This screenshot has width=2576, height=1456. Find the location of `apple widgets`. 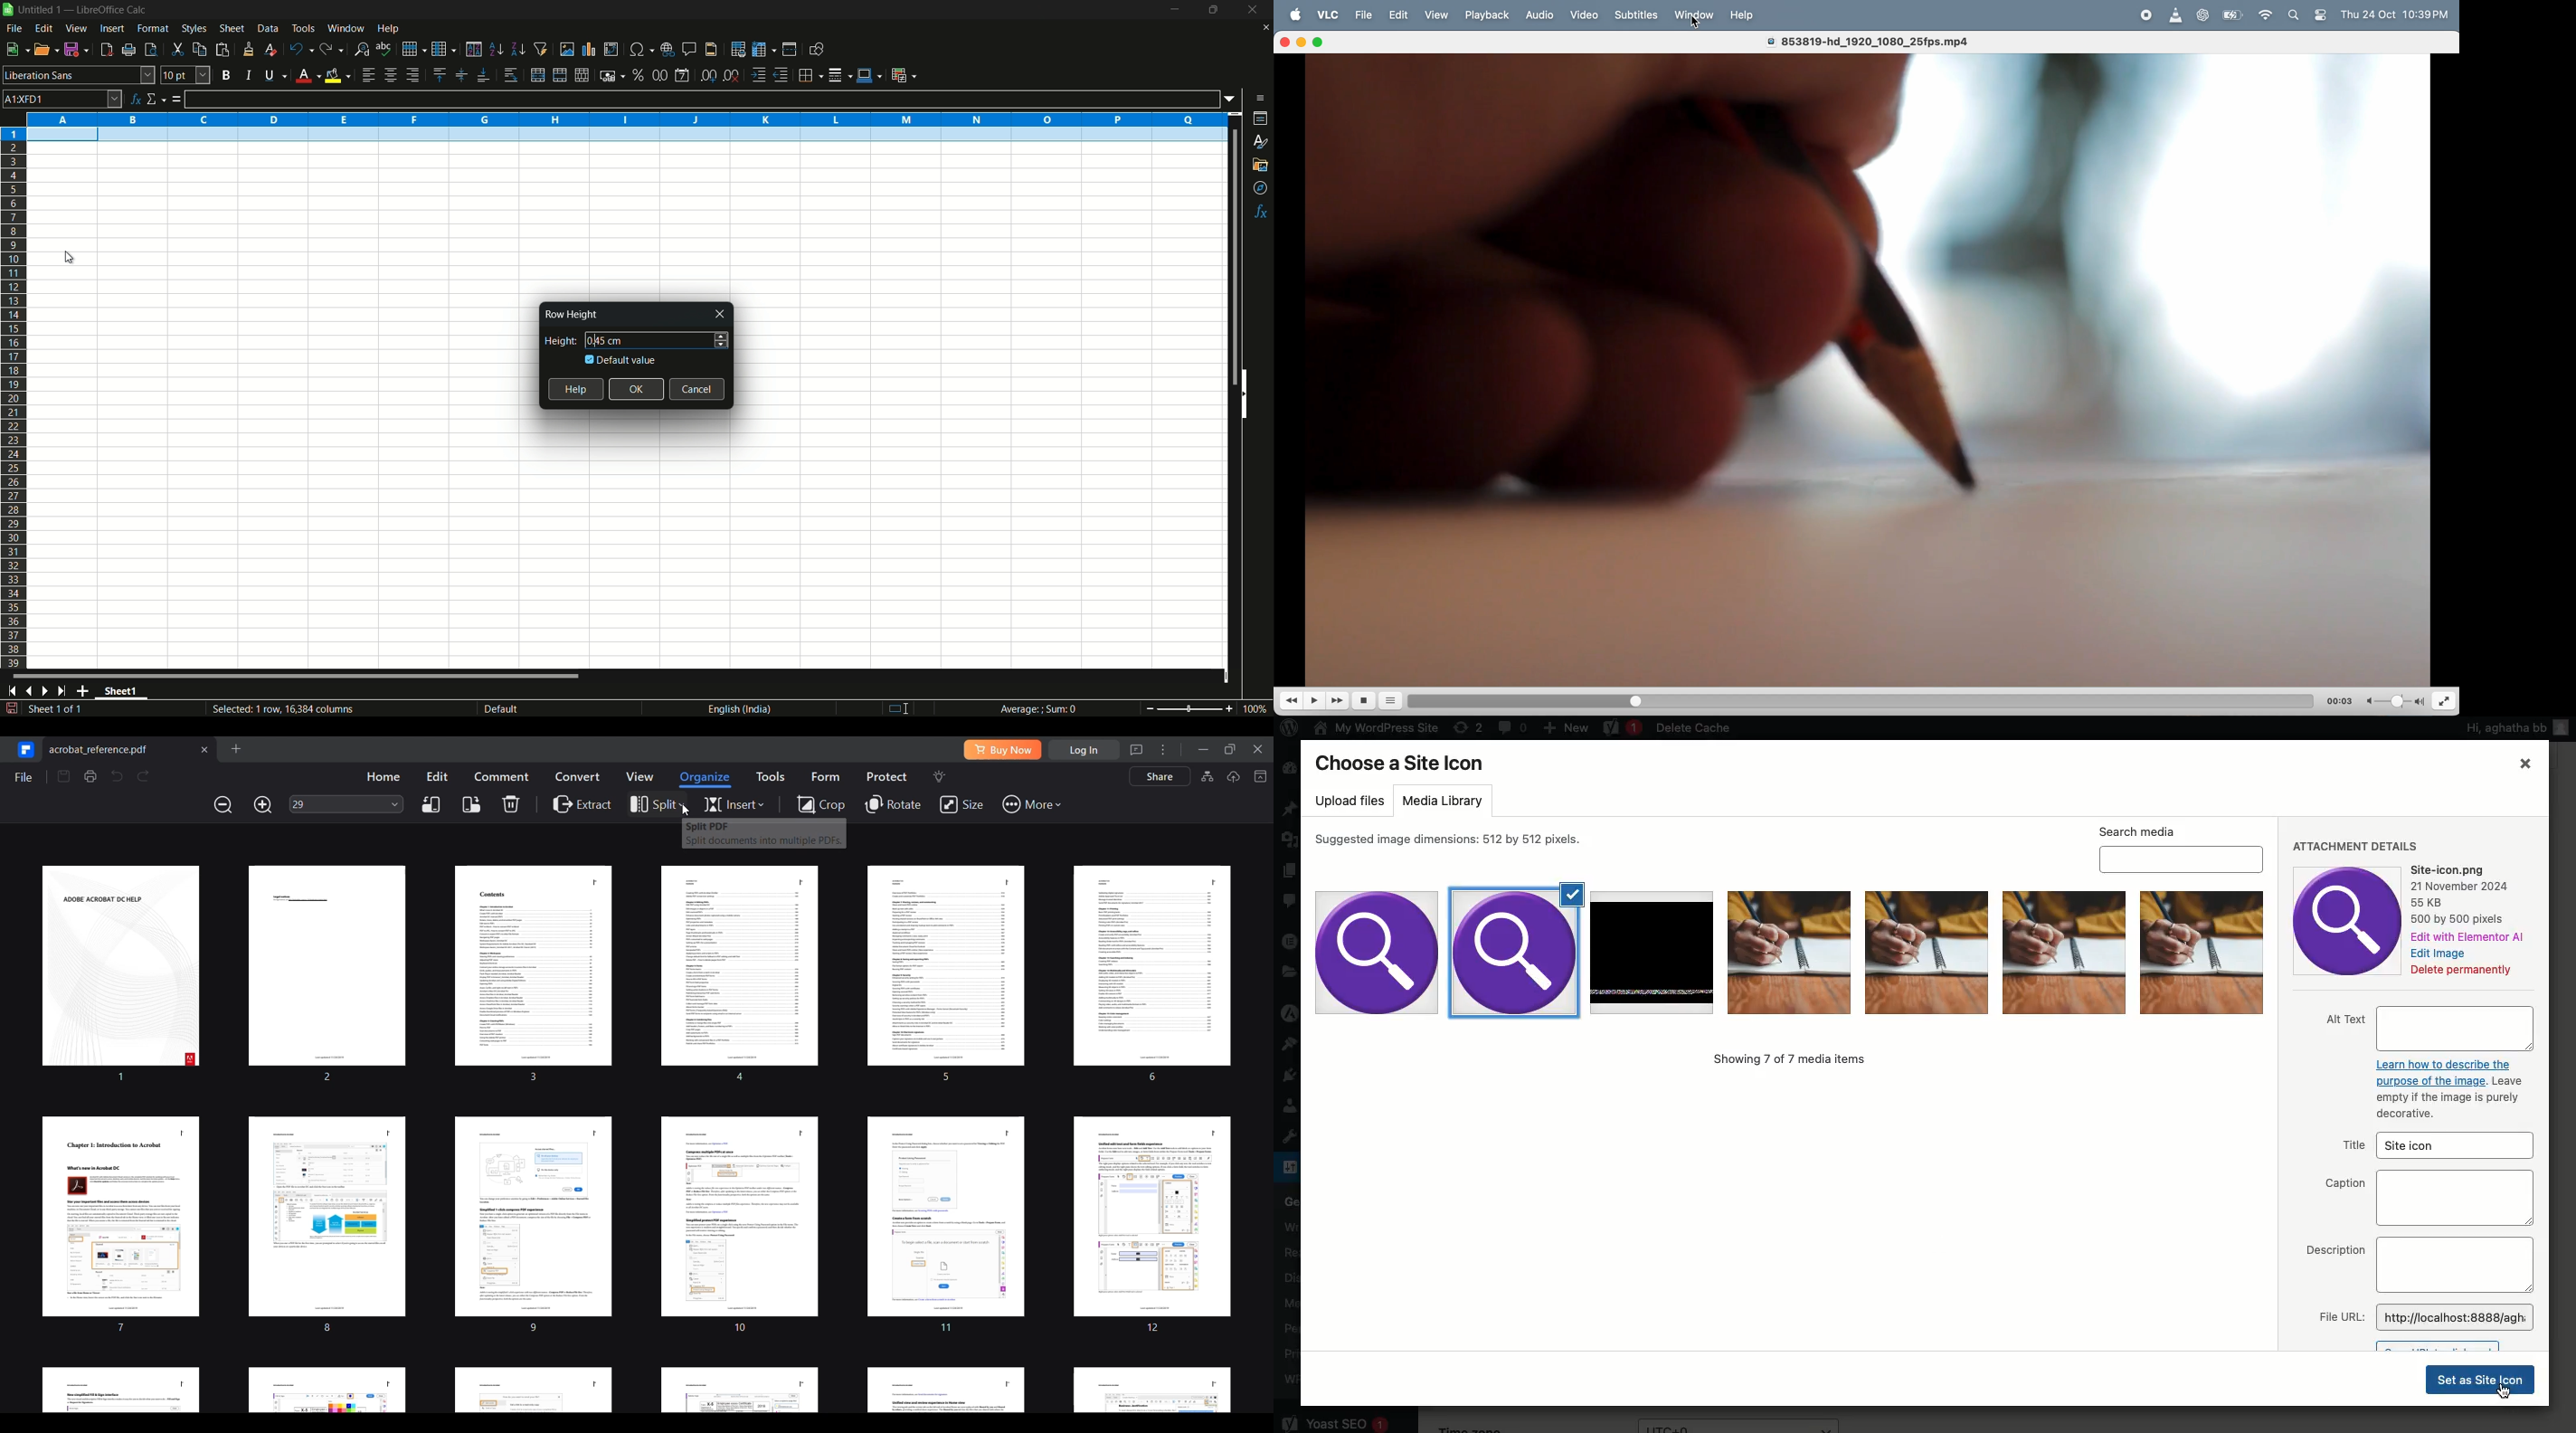

apple widgets is located at coordinates (2309, 15).